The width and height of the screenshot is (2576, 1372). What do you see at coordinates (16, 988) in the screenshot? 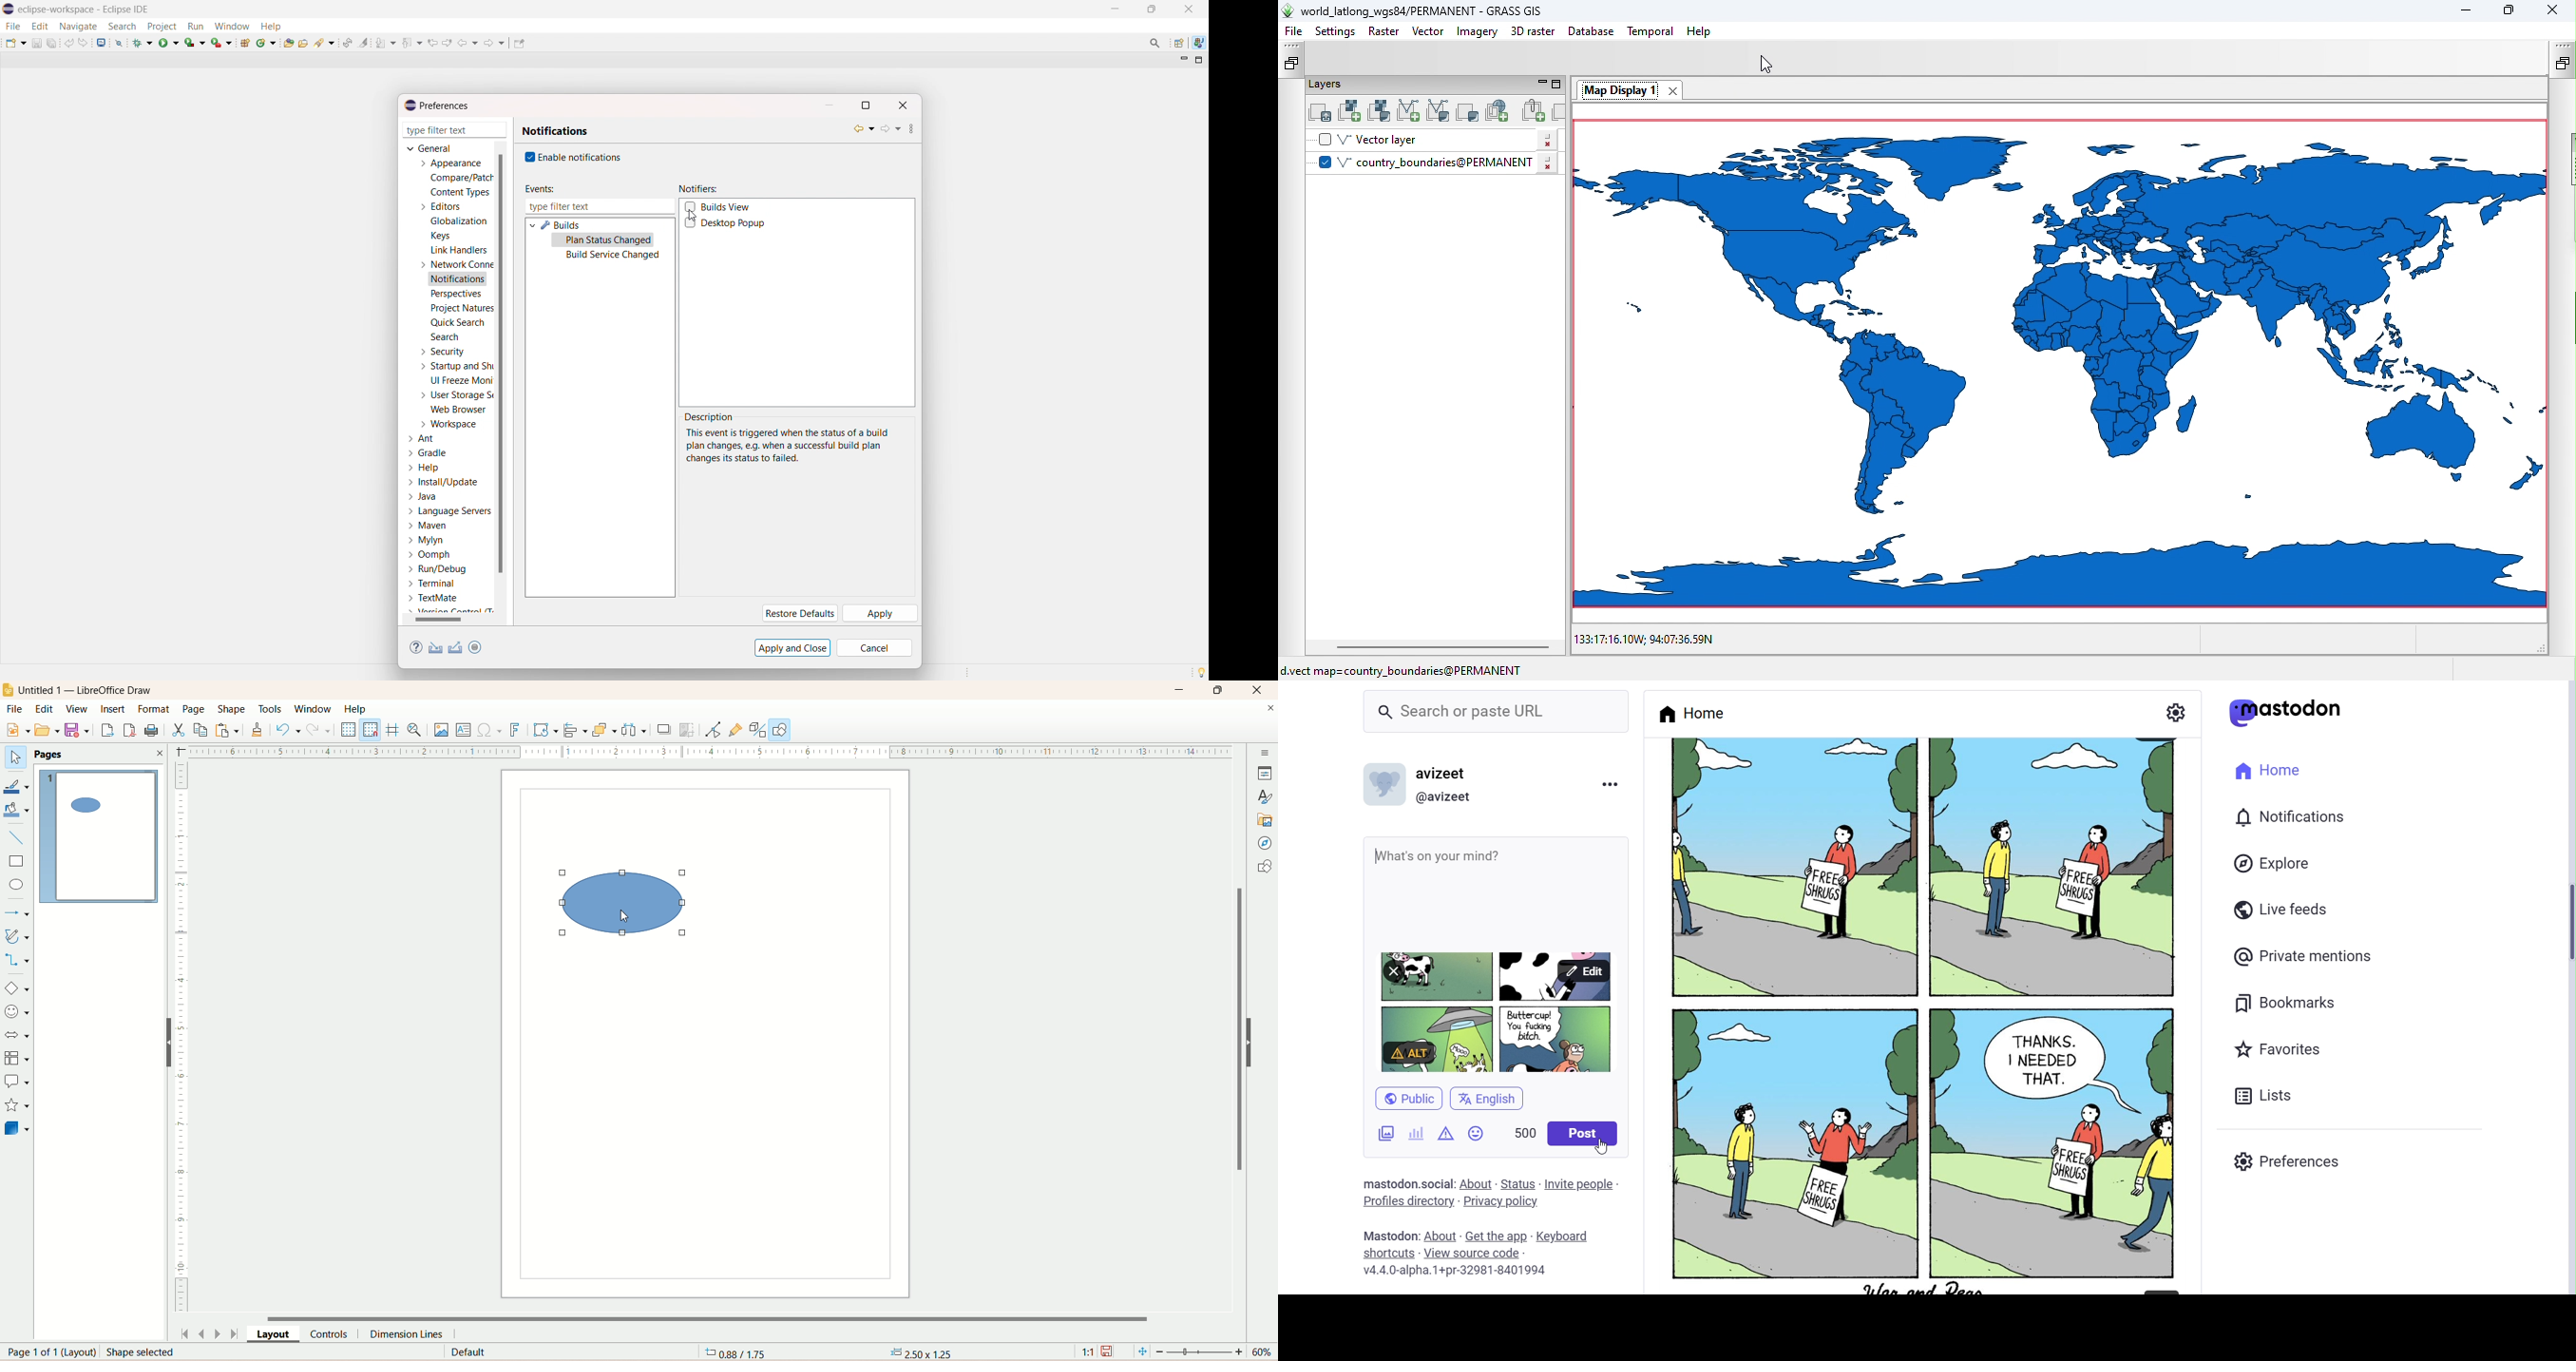
I see `basic shapes` at bounding box center [16, 988].